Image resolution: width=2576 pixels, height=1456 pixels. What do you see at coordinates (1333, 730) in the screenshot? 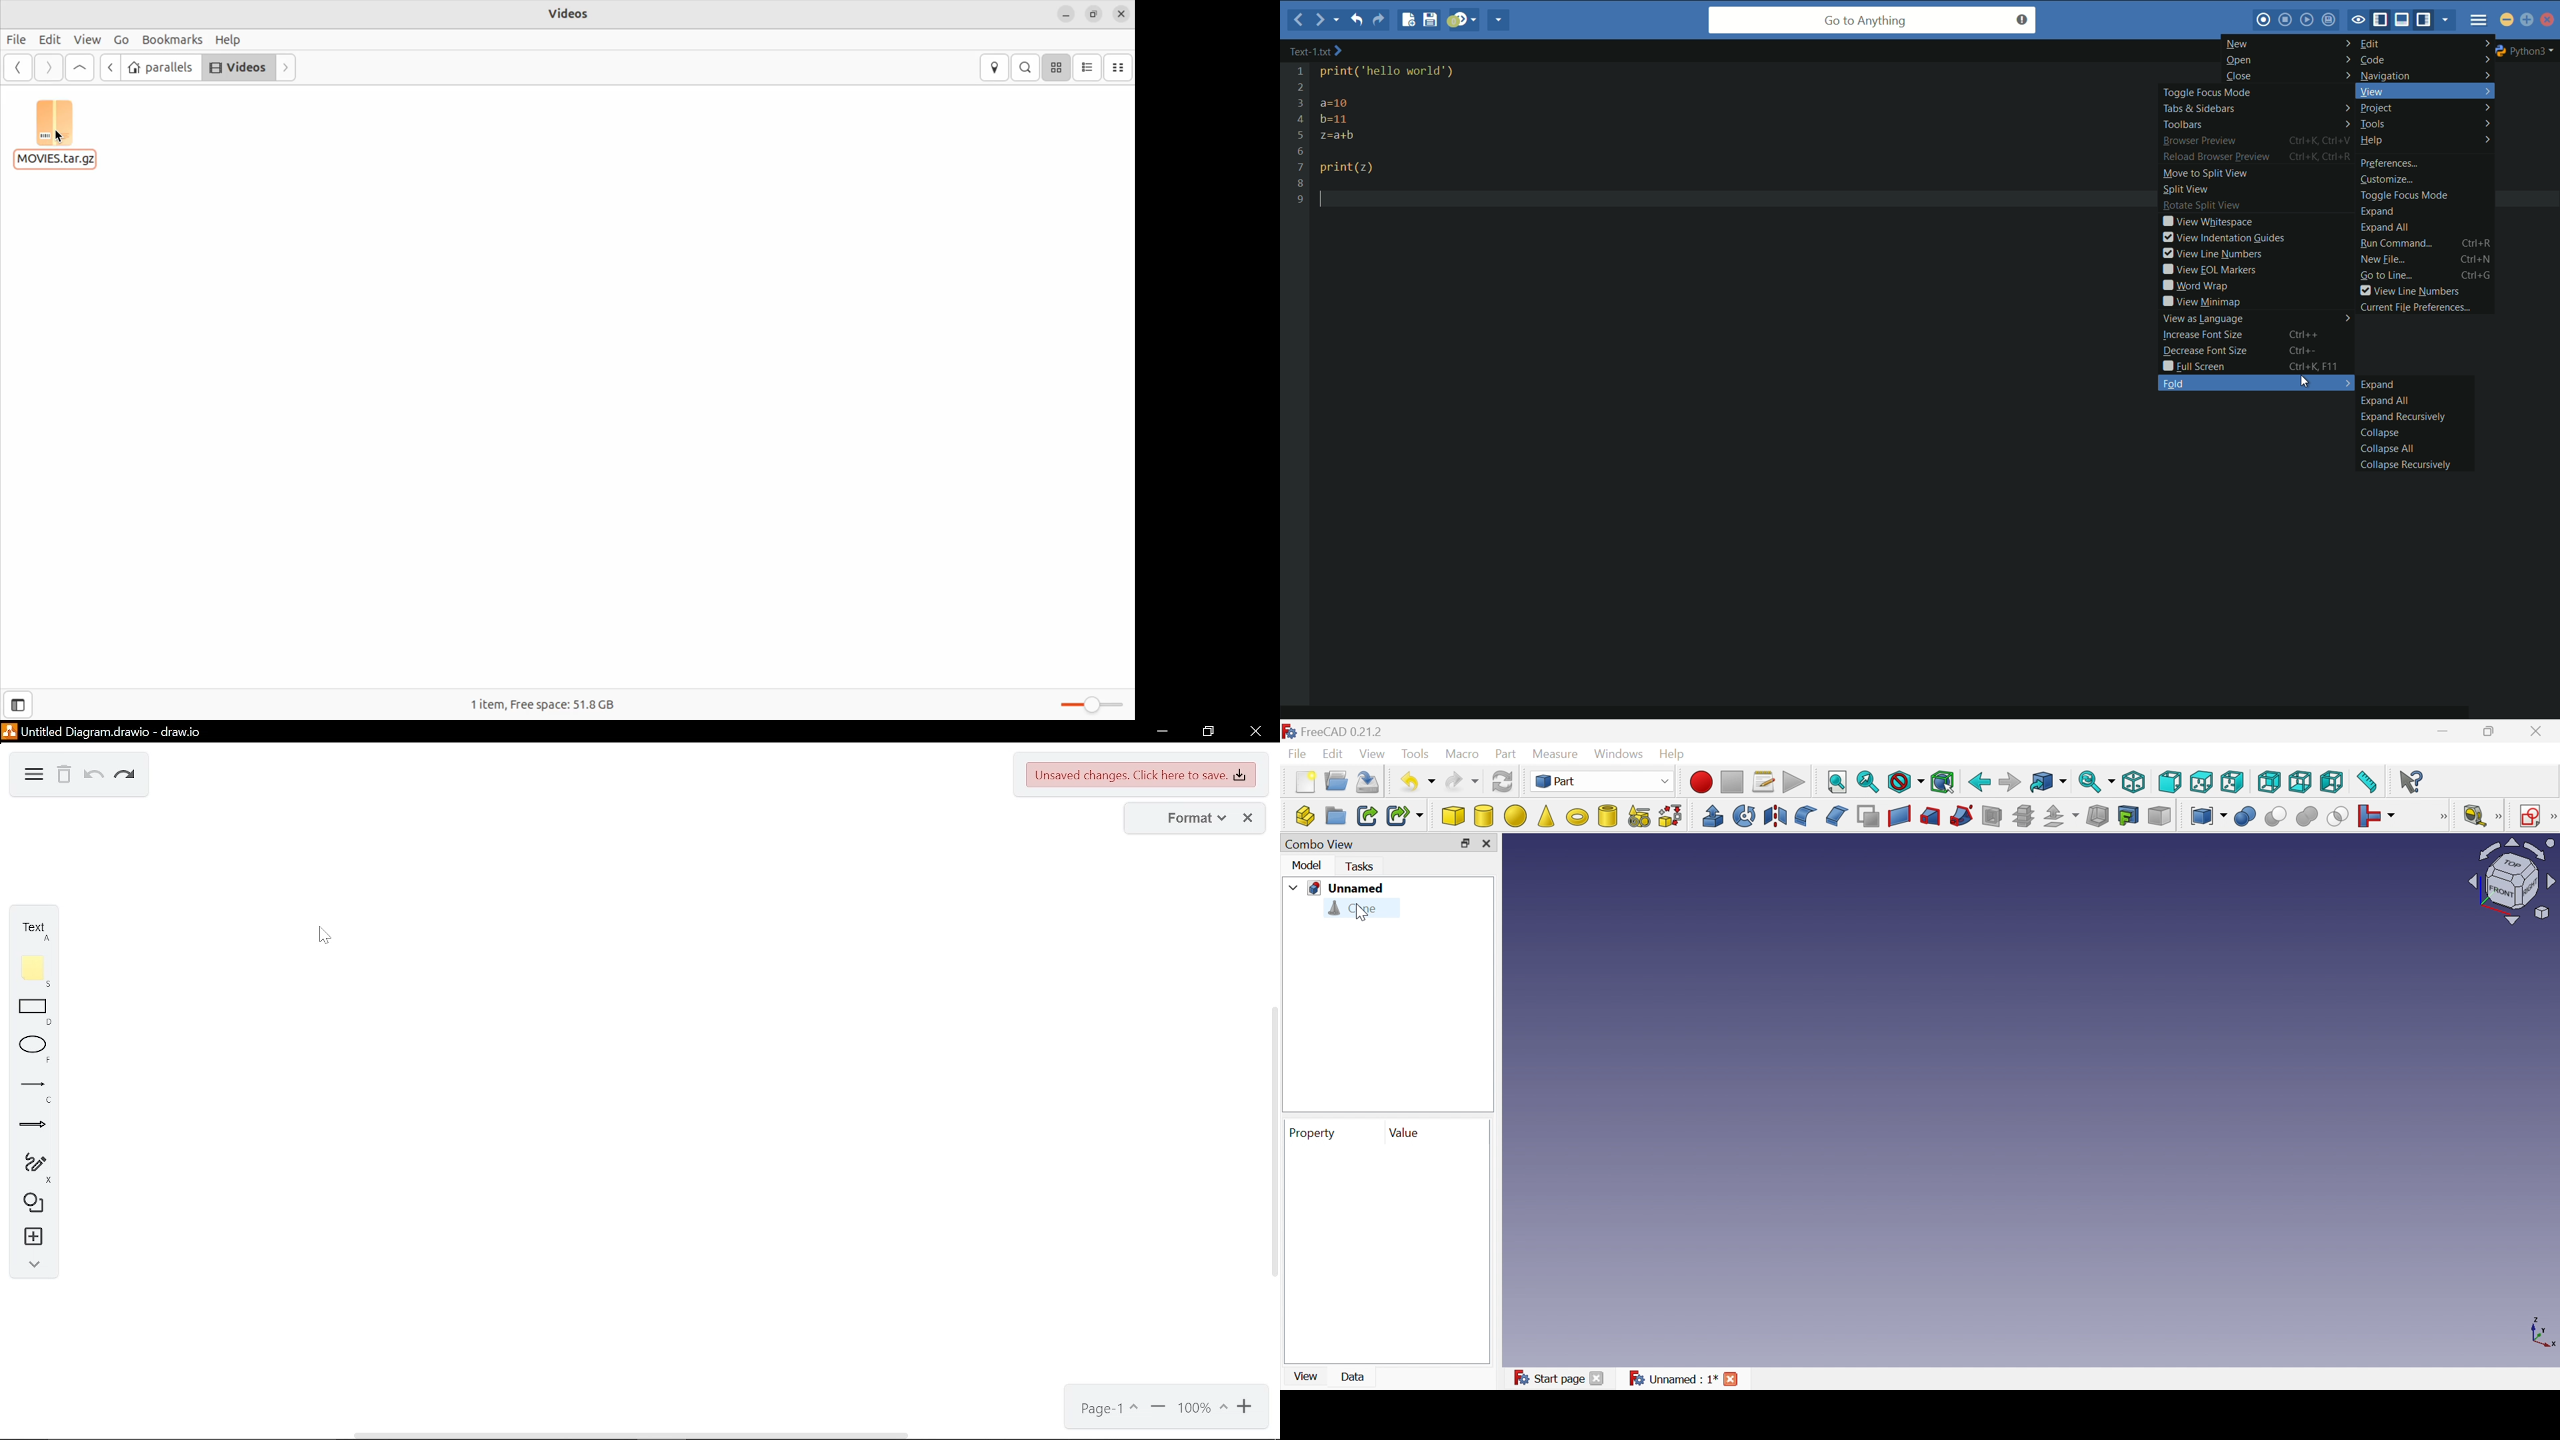
I see `FreeCAD 0.21.2 (Application details)` at bounding box center [1333, 730].